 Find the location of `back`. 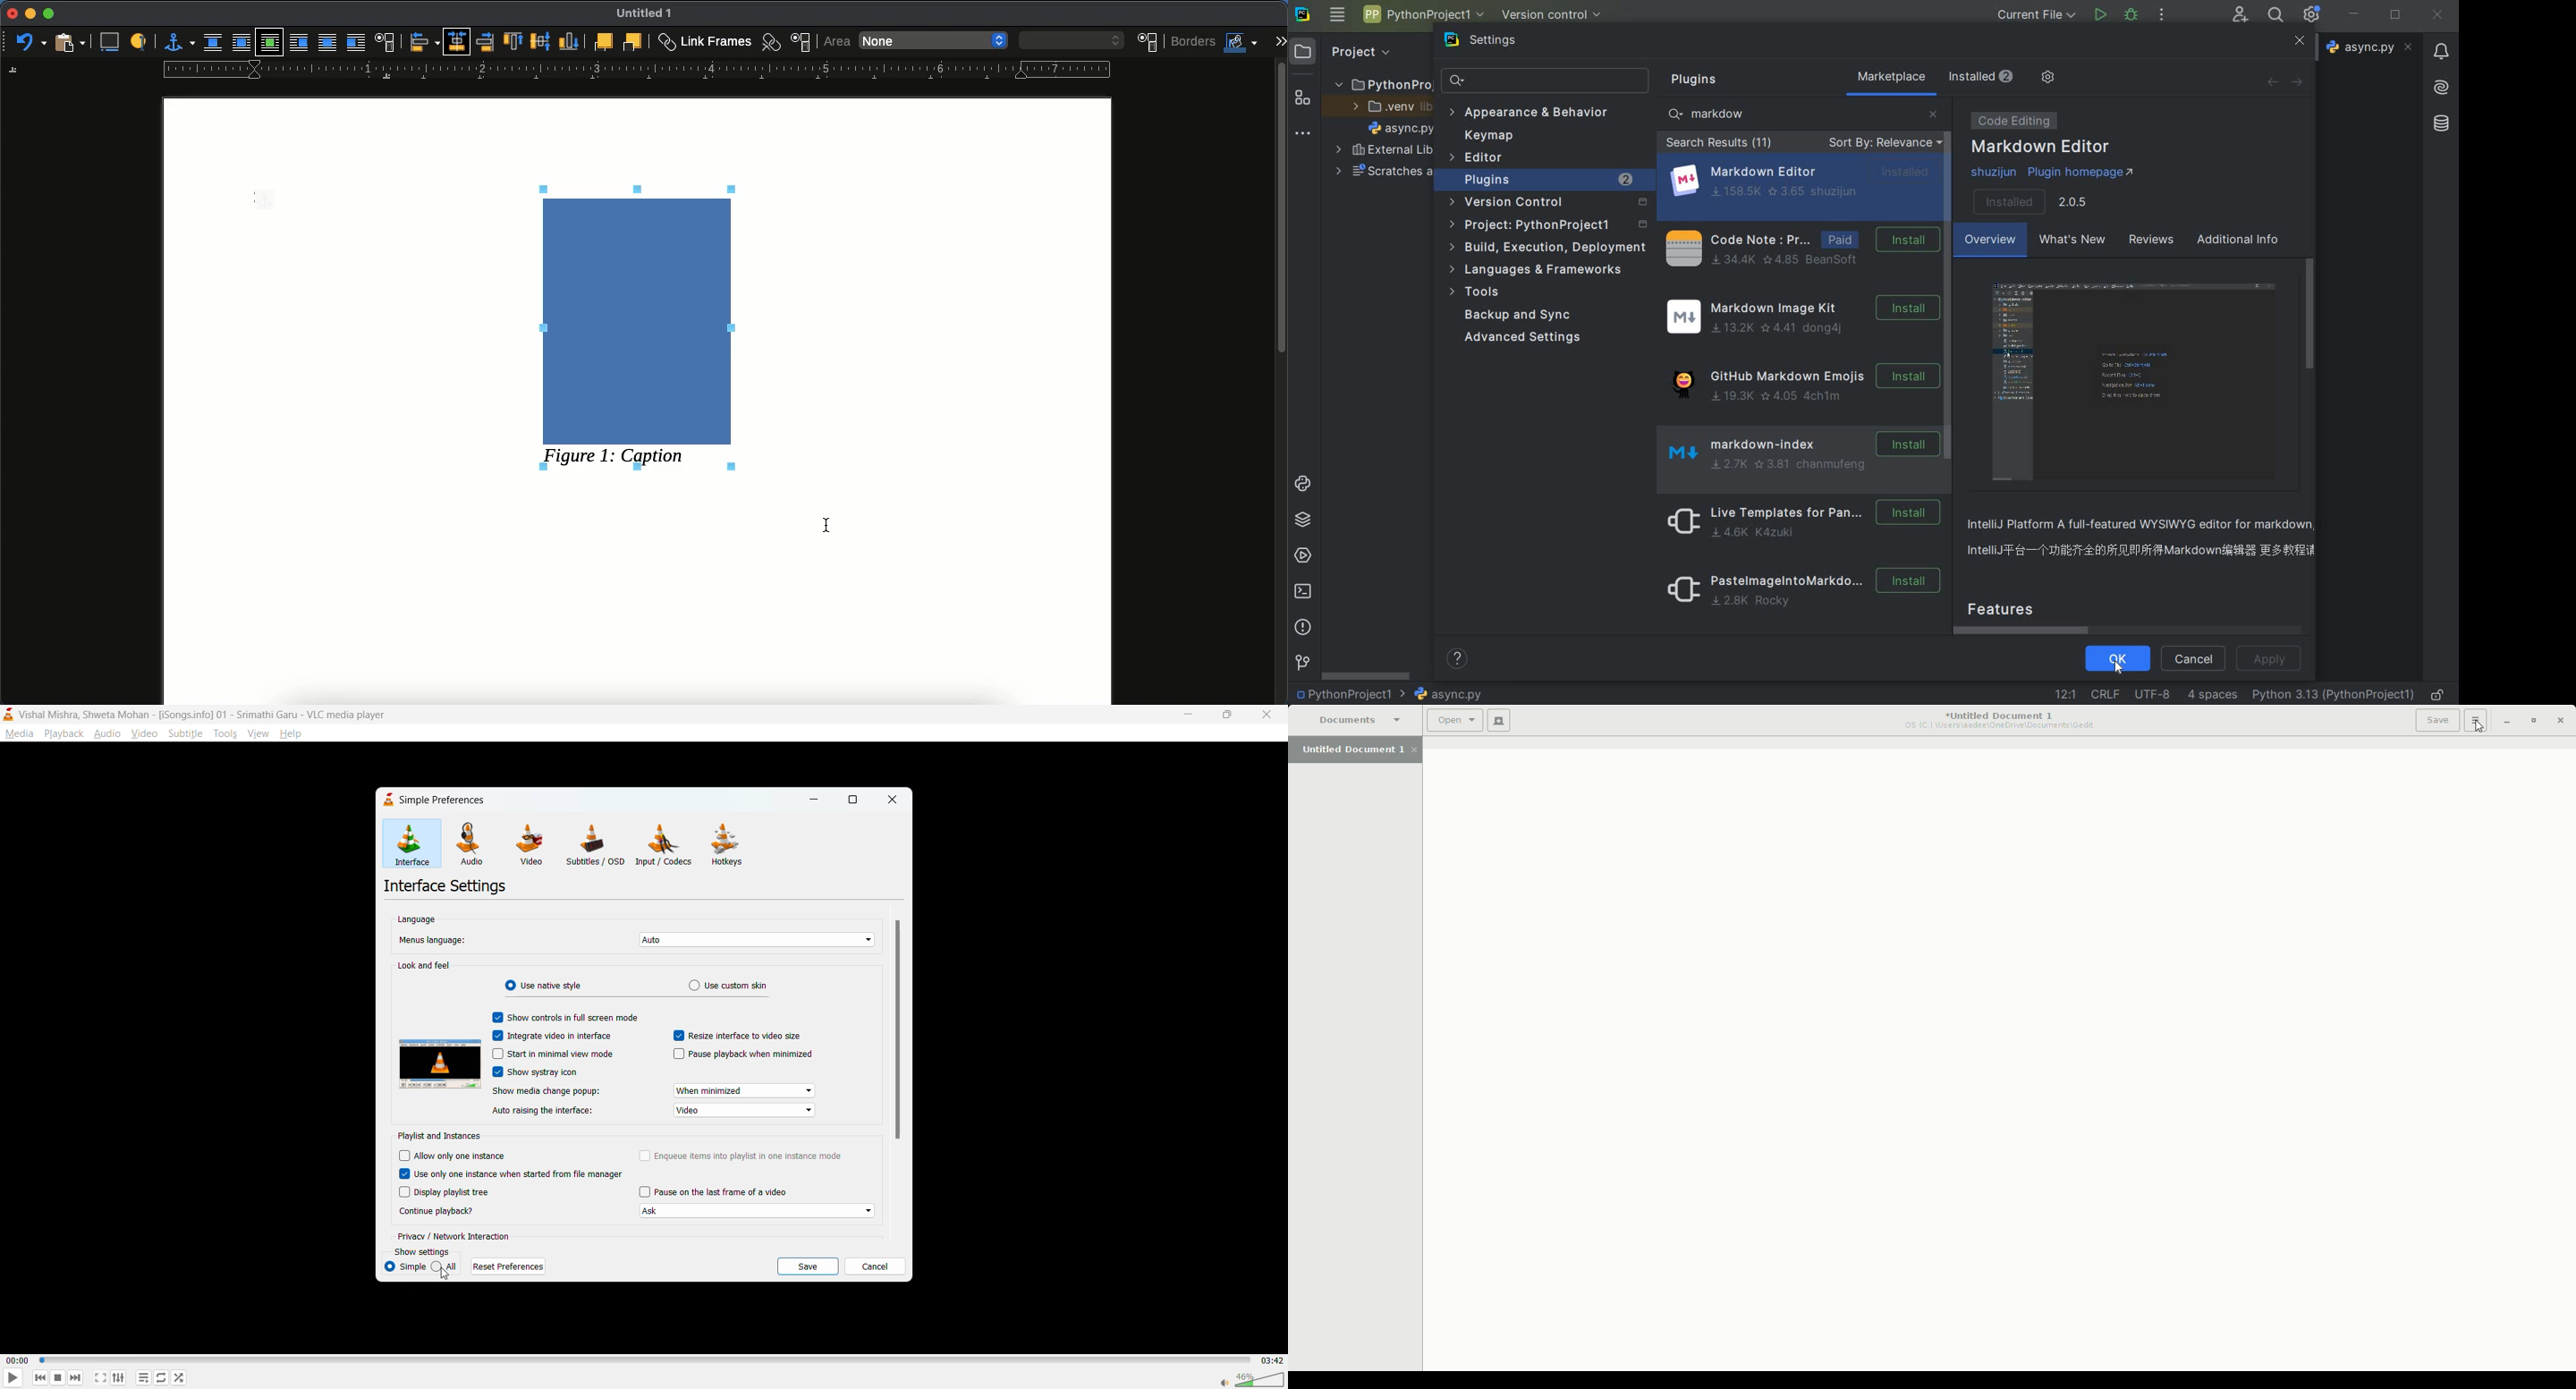

back is located at coordinates (2272, 82).